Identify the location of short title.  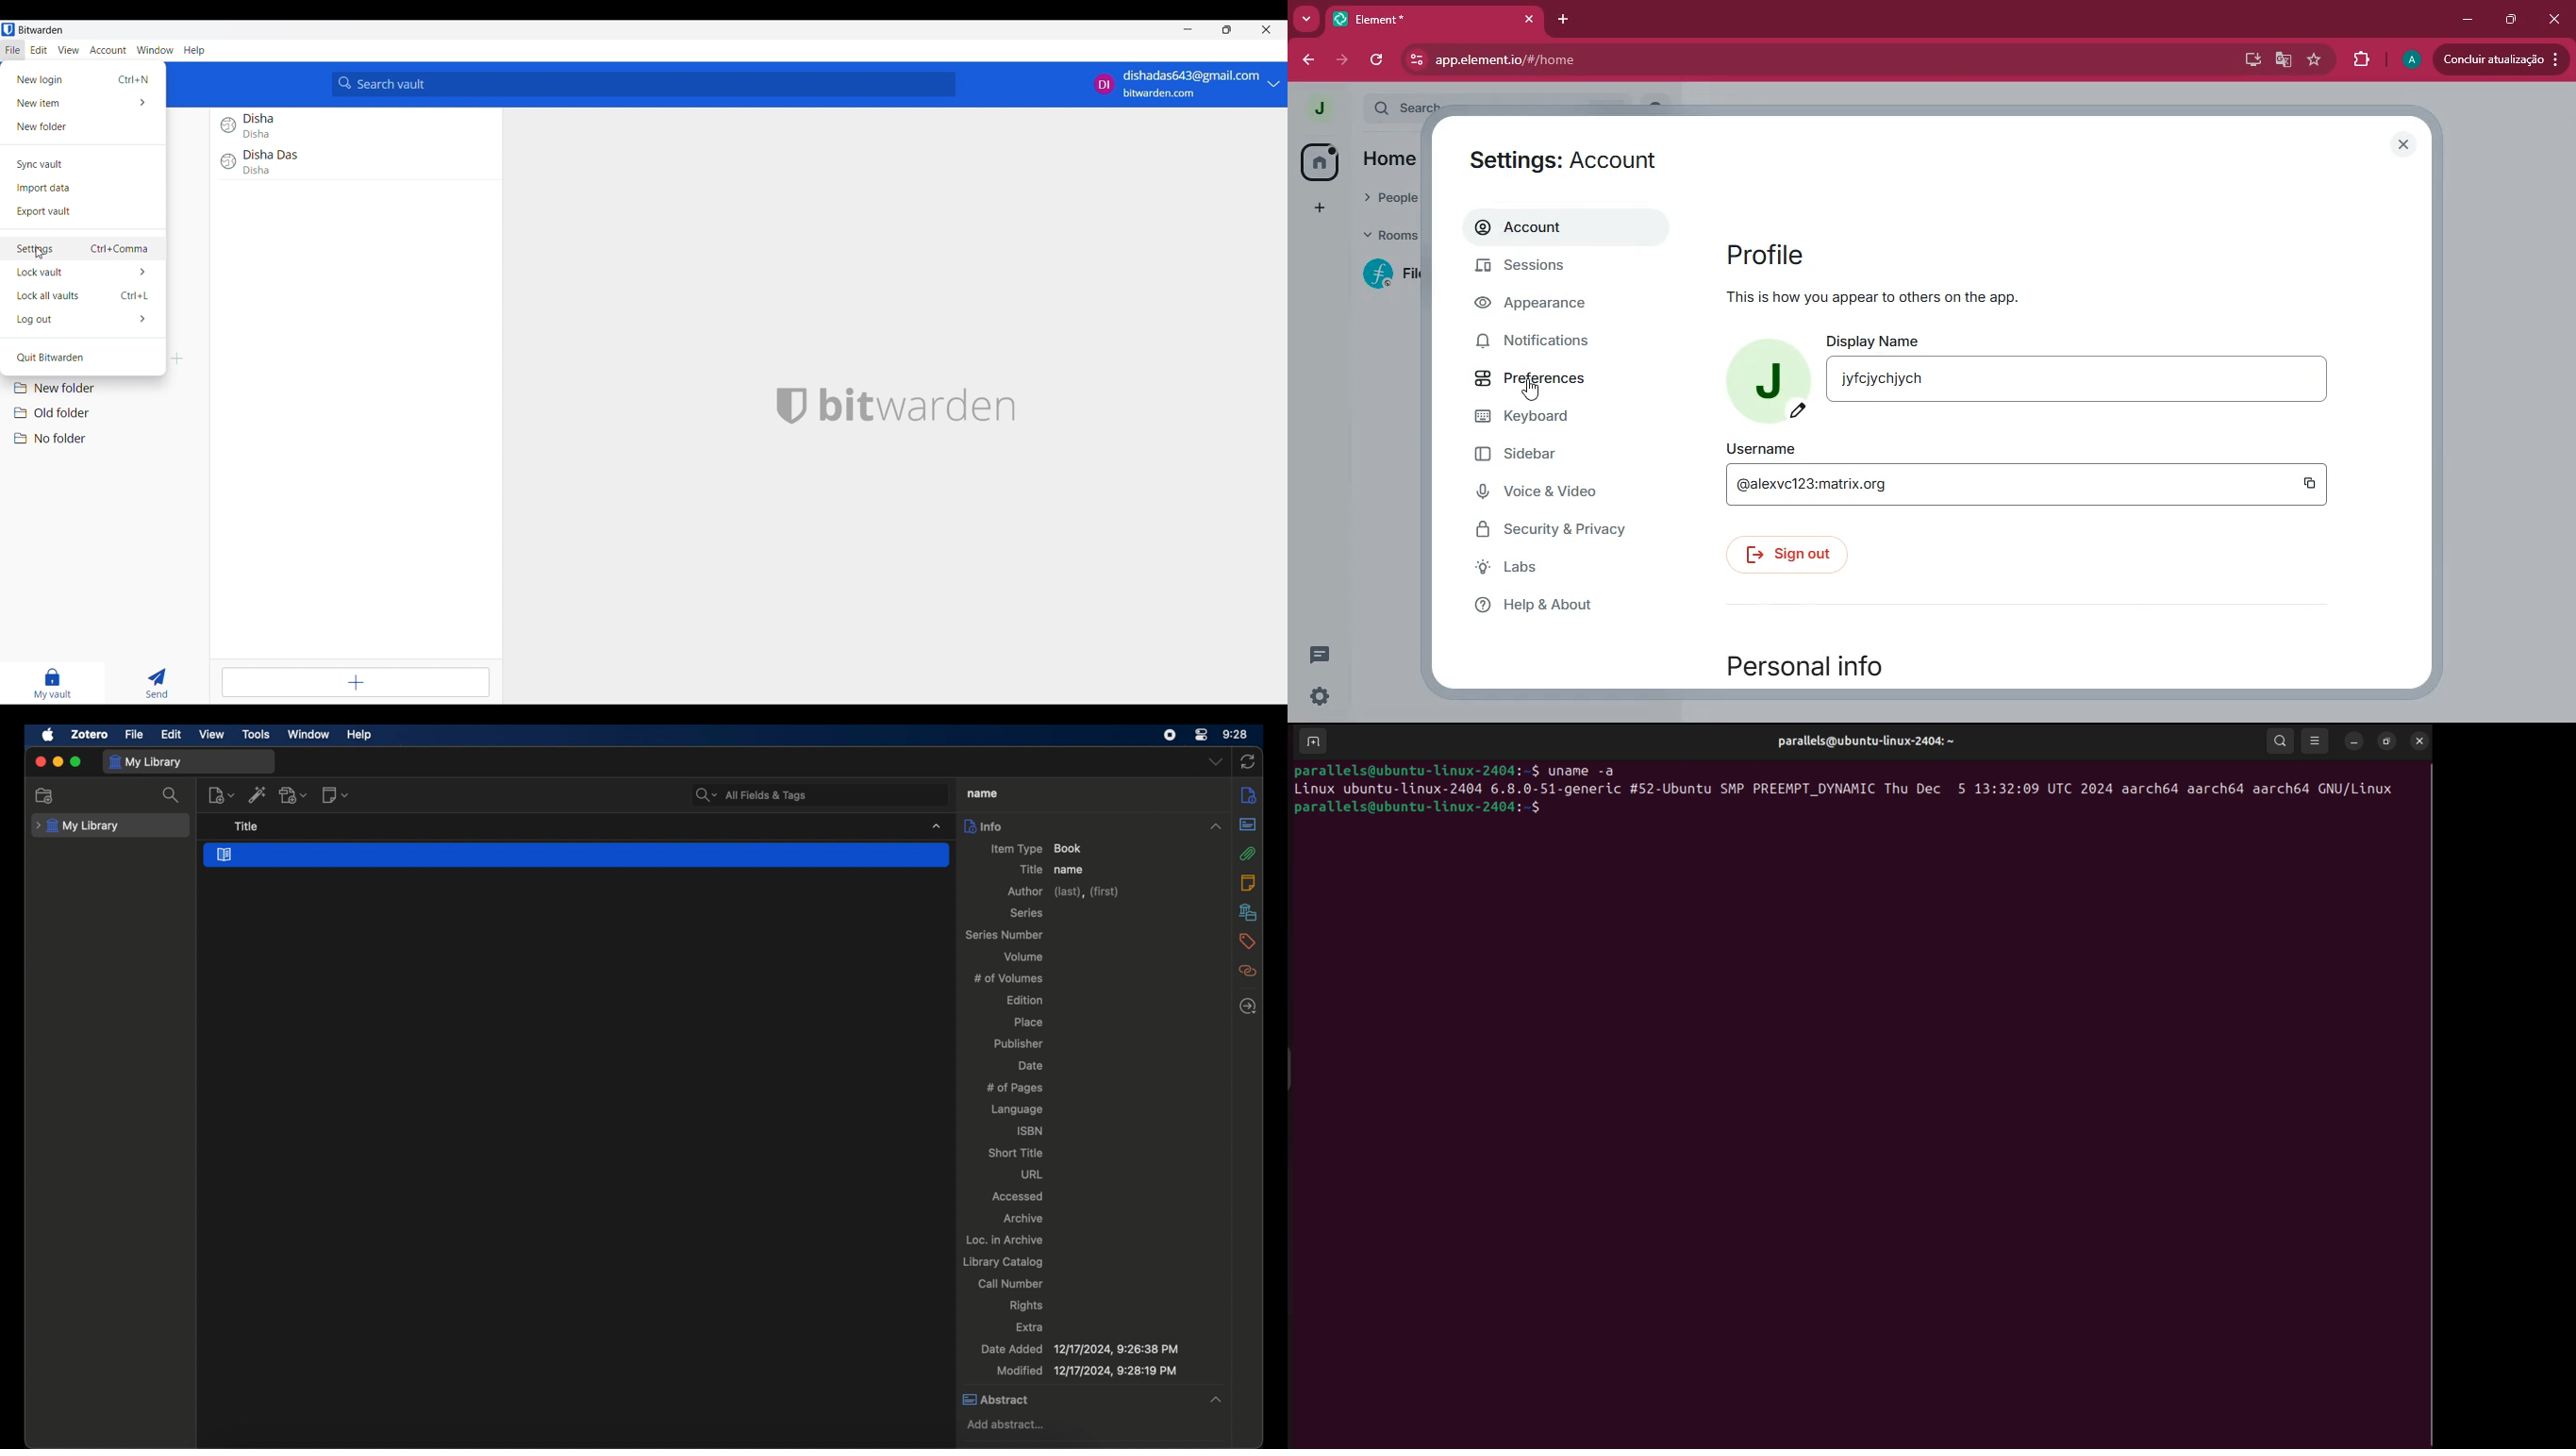
(1016, 1152).